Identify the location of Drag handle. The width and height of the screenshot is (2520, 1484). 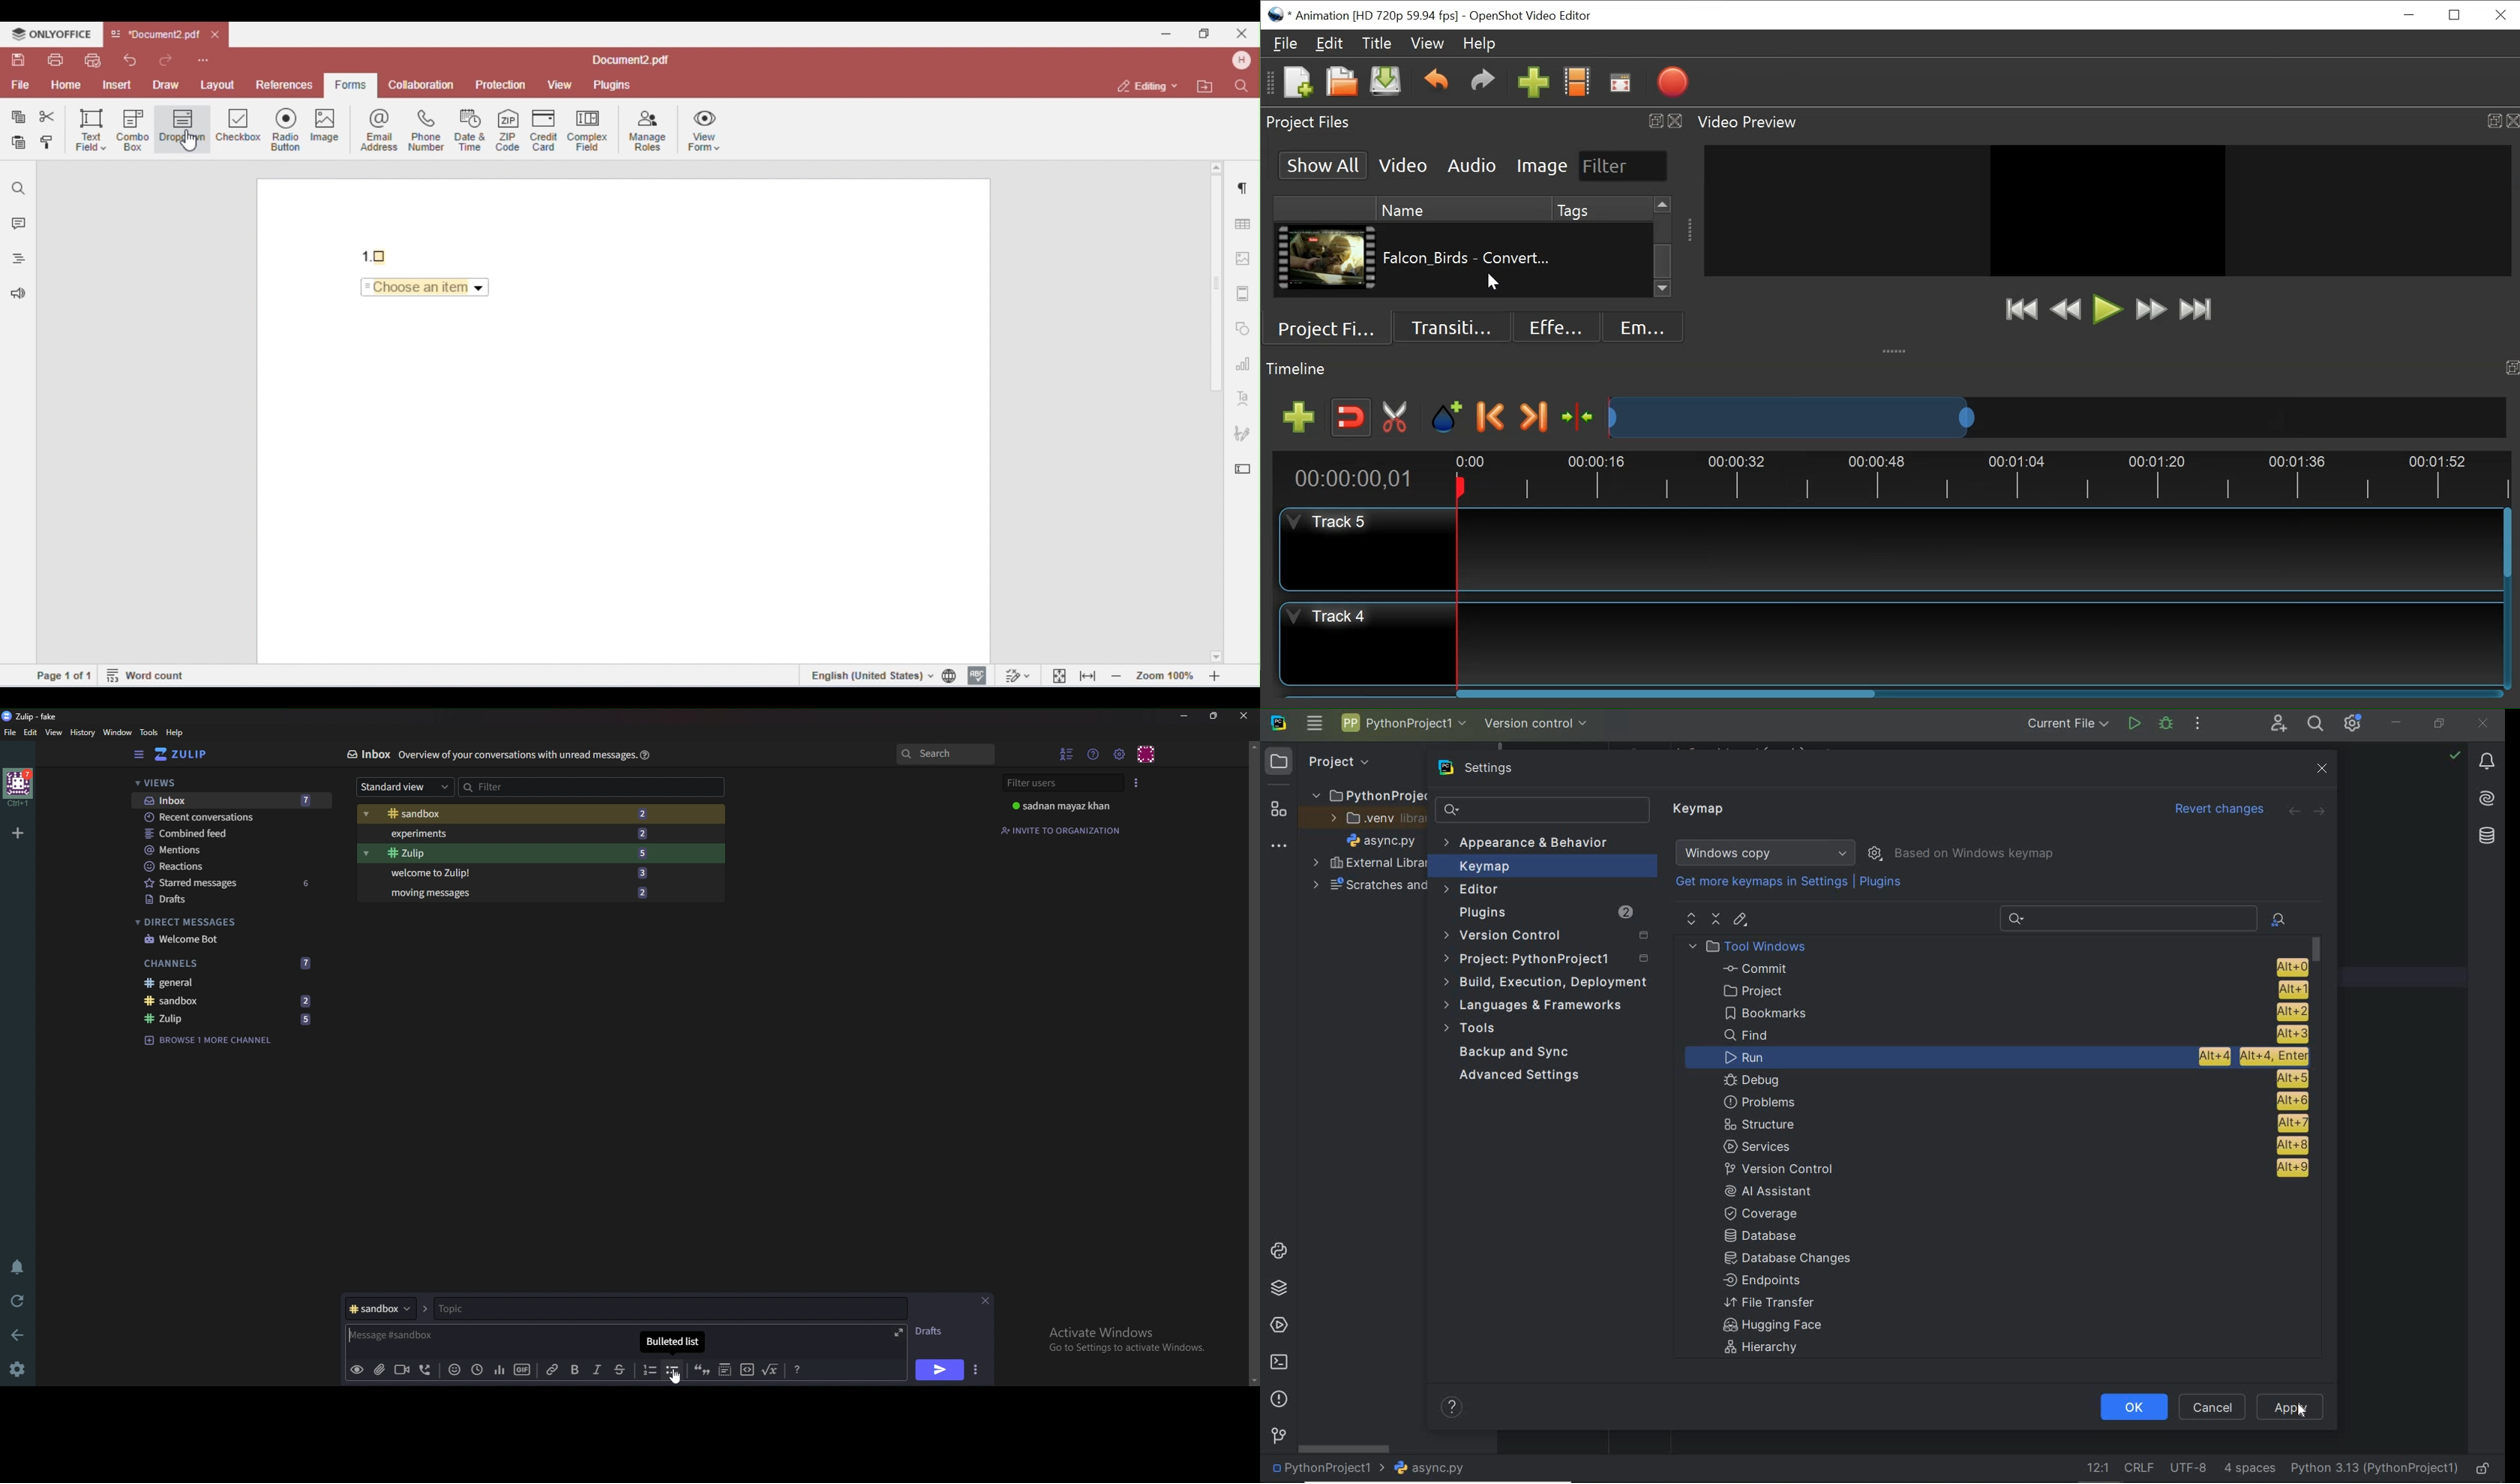
(1690, 230).